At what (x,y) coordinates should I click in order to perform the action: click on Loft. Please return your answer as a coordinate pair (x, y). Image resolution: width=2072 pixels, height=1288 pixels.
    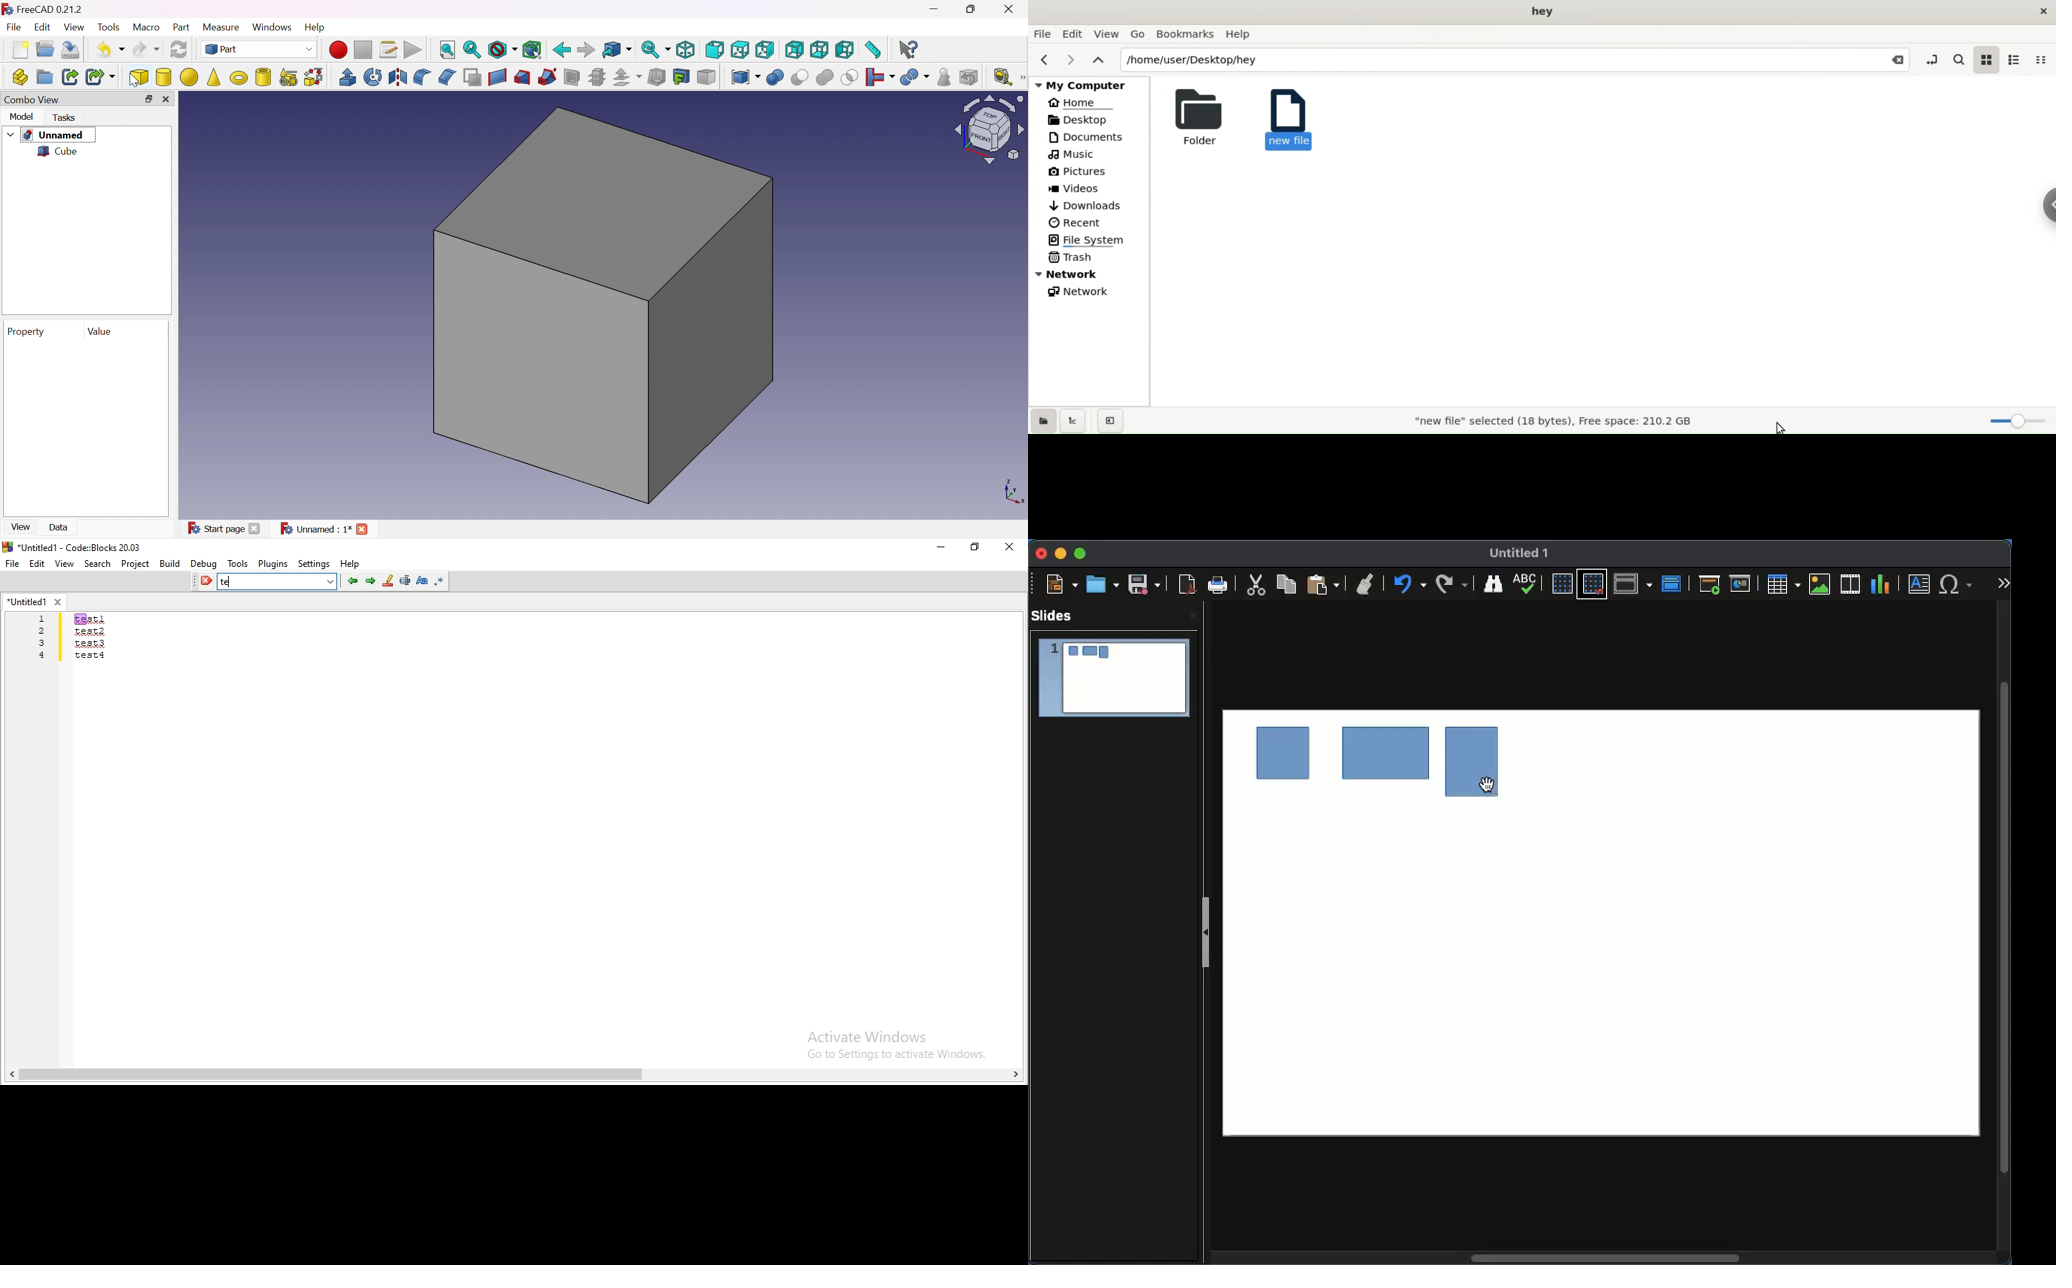
    Looking at the image, I should click on (522, 78).